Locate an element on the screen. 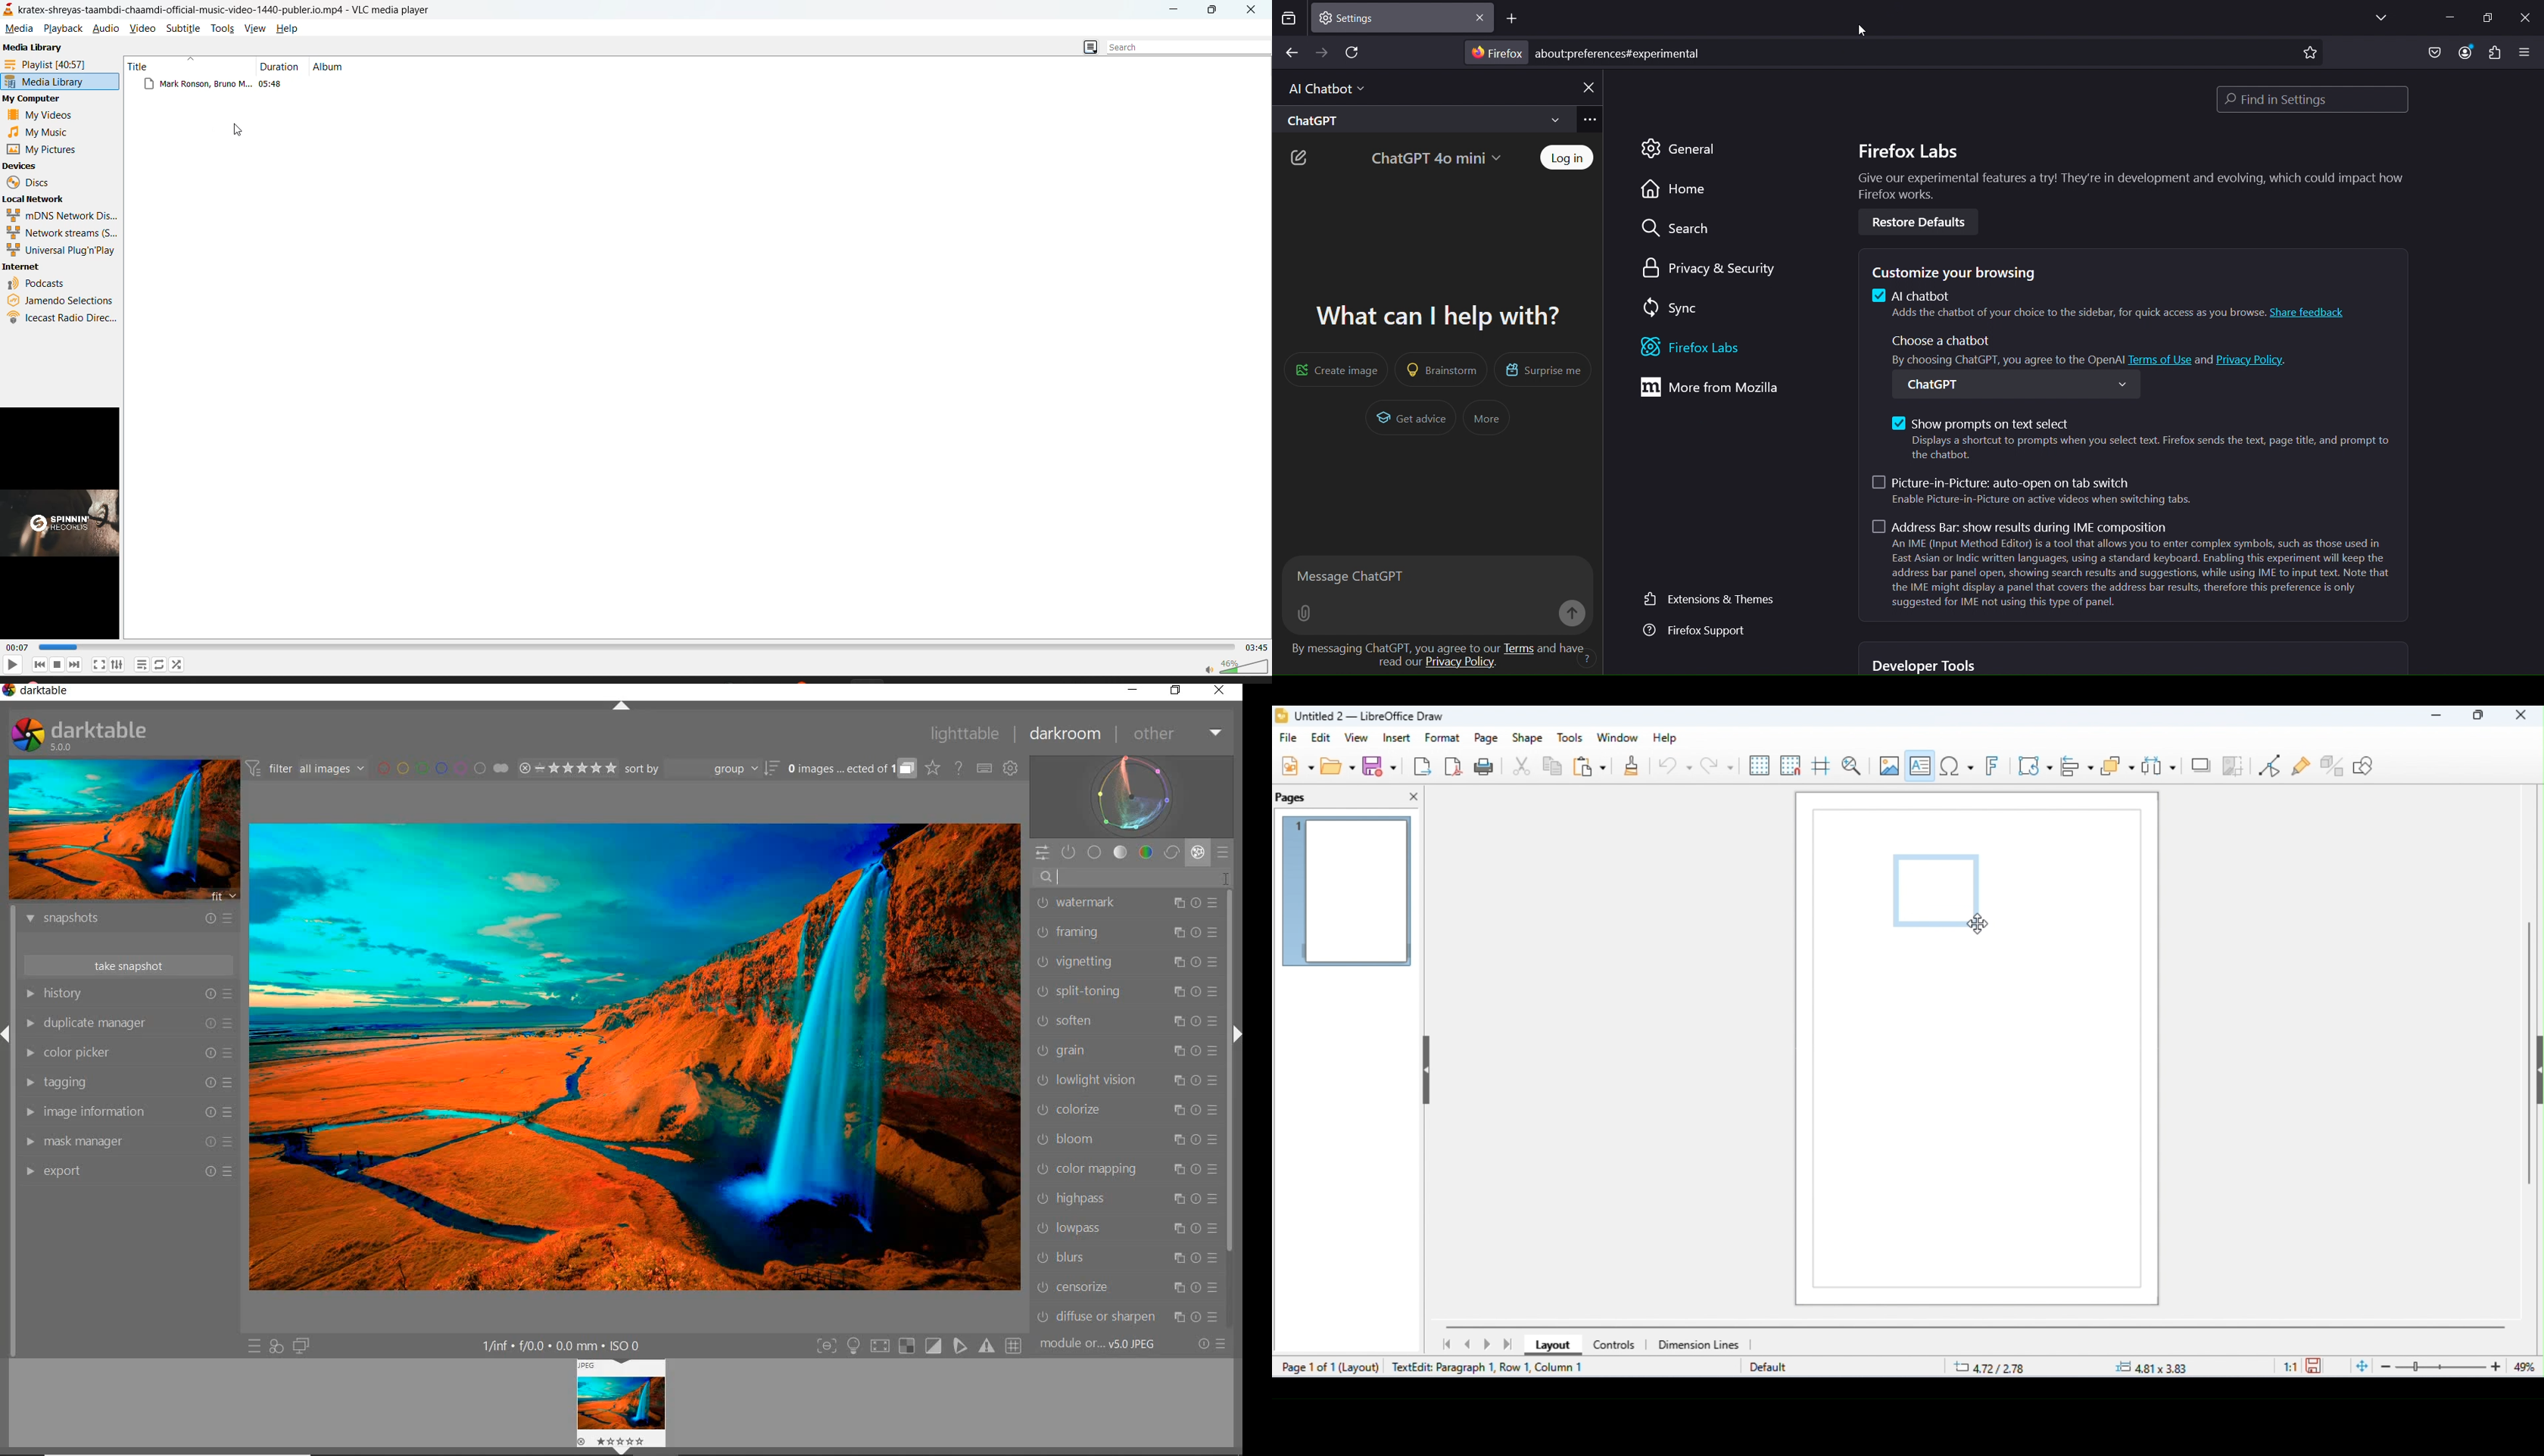 The image size is (2548, 1456). scaling factor is located at coordinates (2290, 1365).